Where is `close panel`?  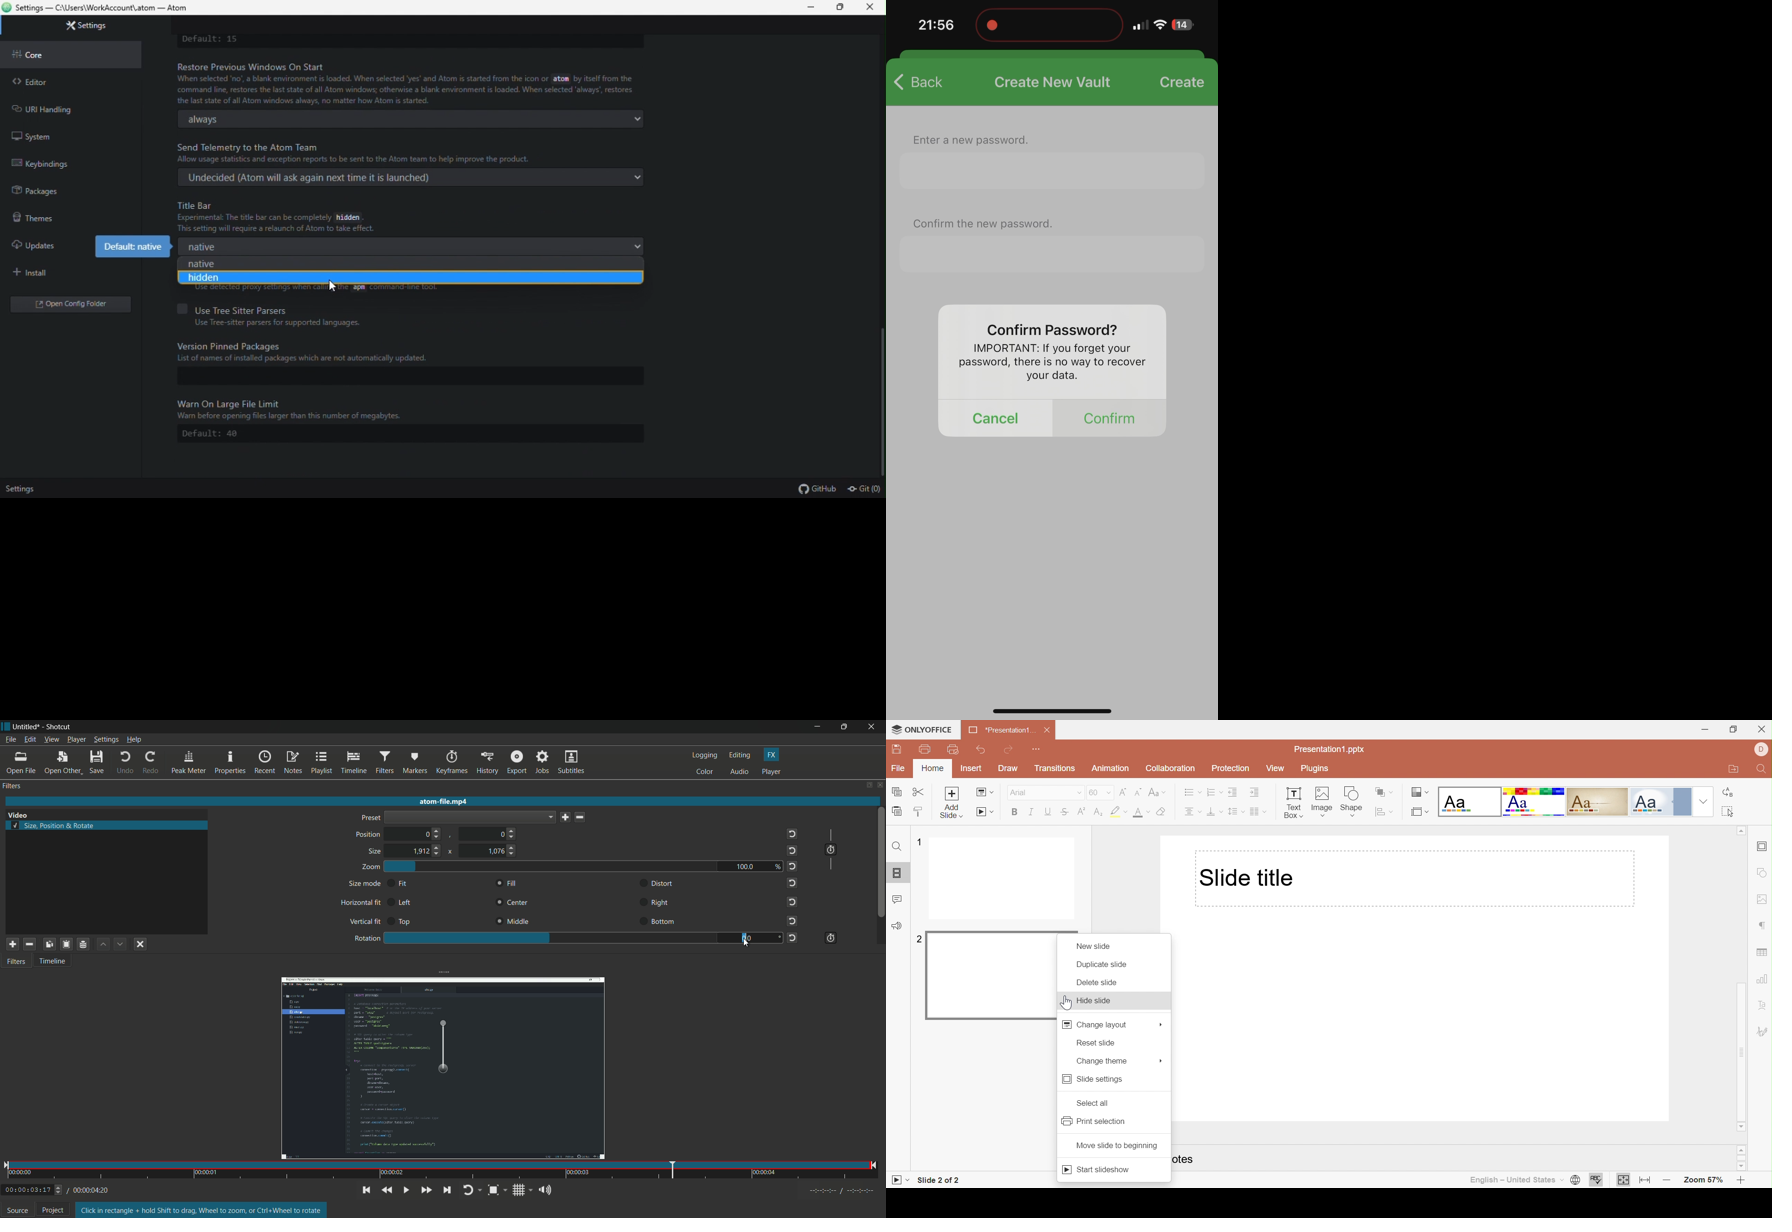 close panel is located at coordinates (880, 785).